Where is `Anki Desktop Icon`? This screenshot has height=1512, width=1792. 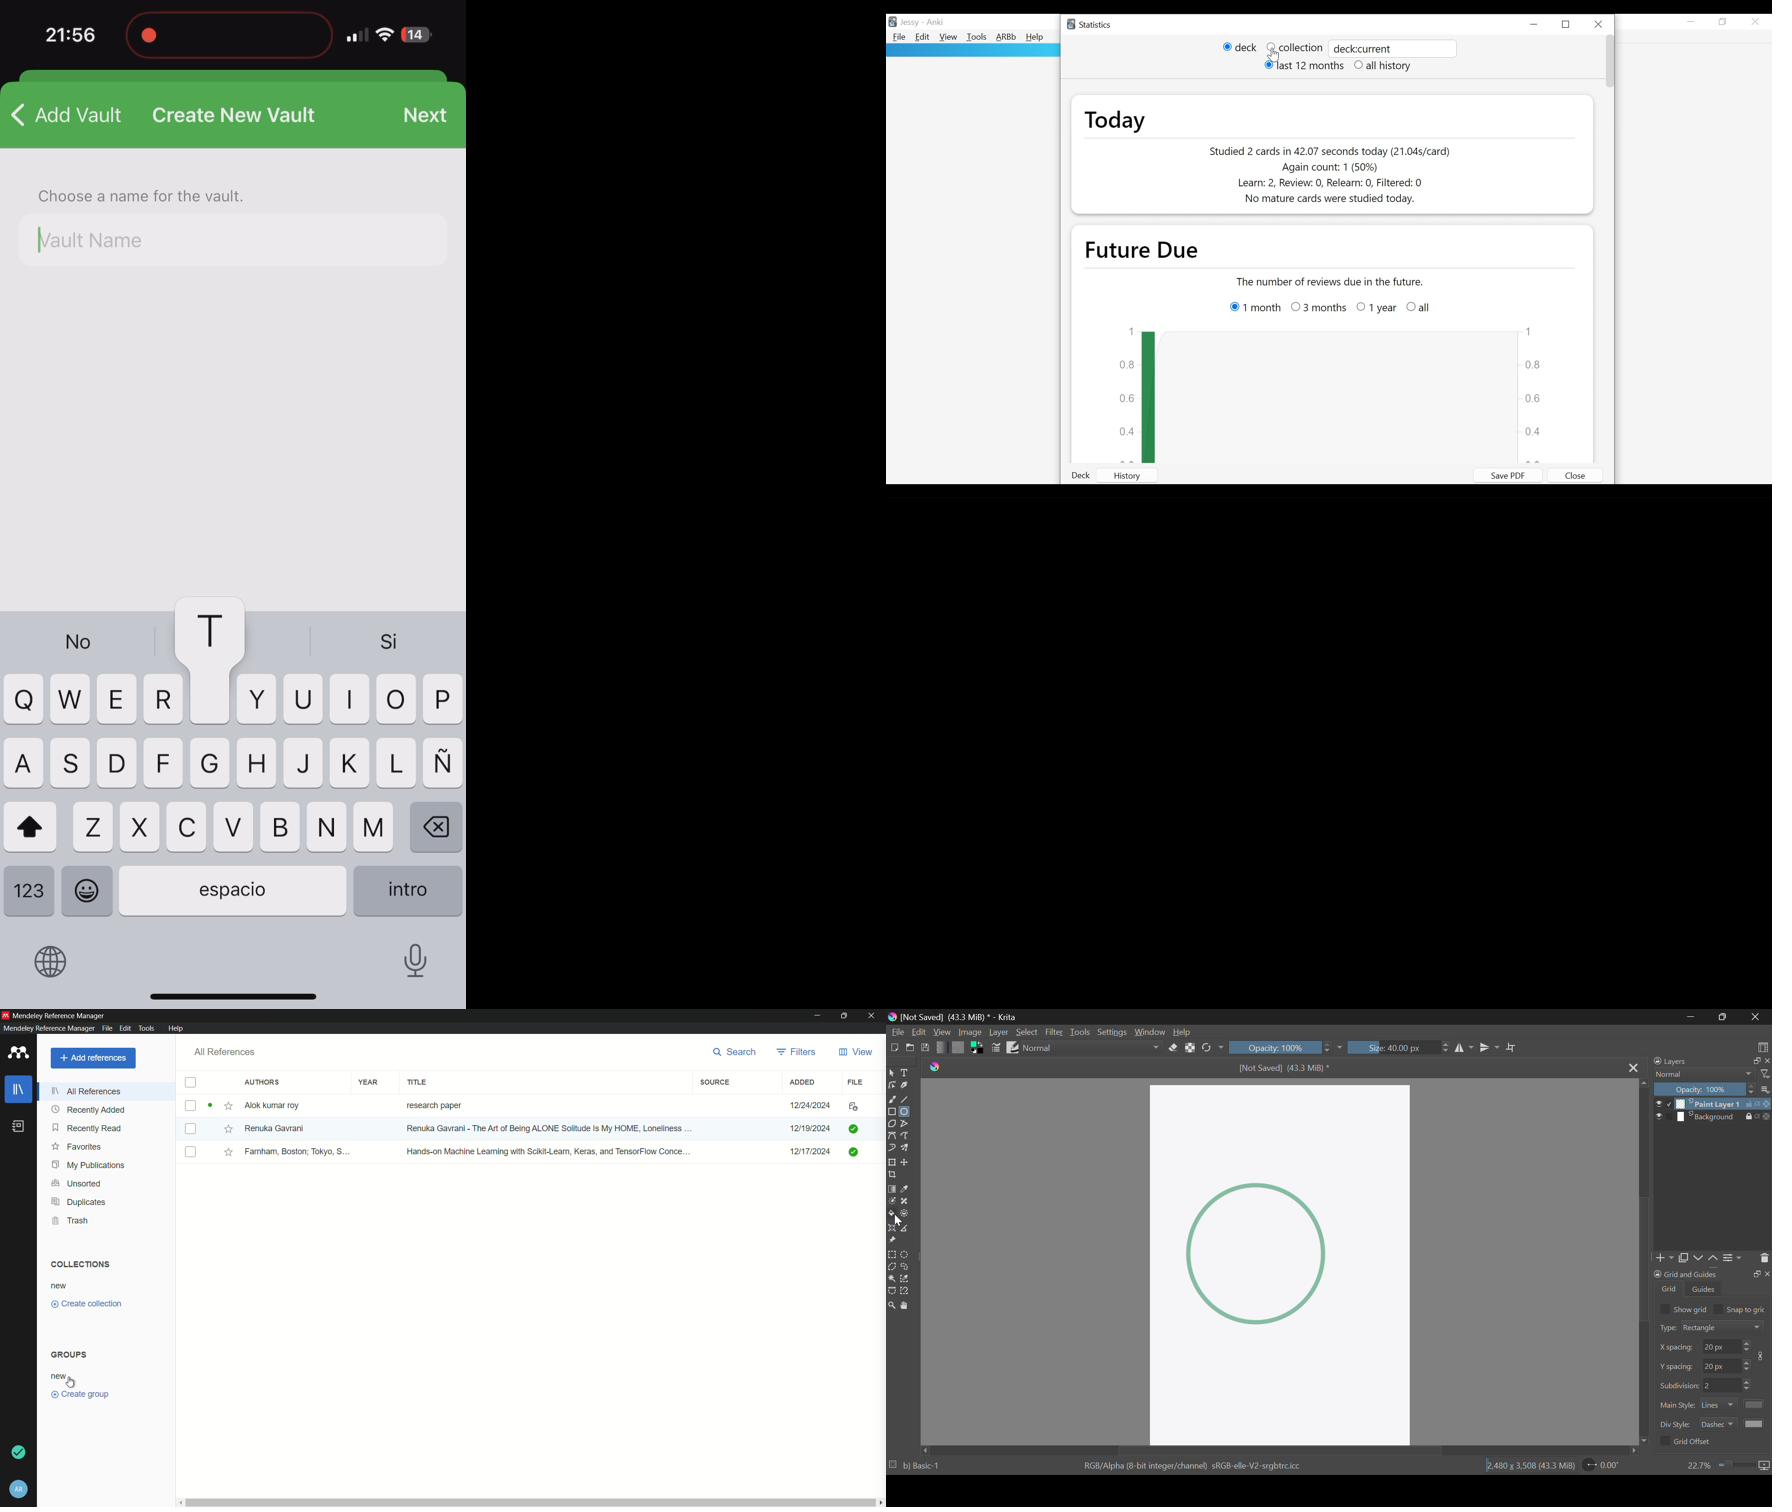
Anki Desktop Icon is located at coordinates (893, 21).